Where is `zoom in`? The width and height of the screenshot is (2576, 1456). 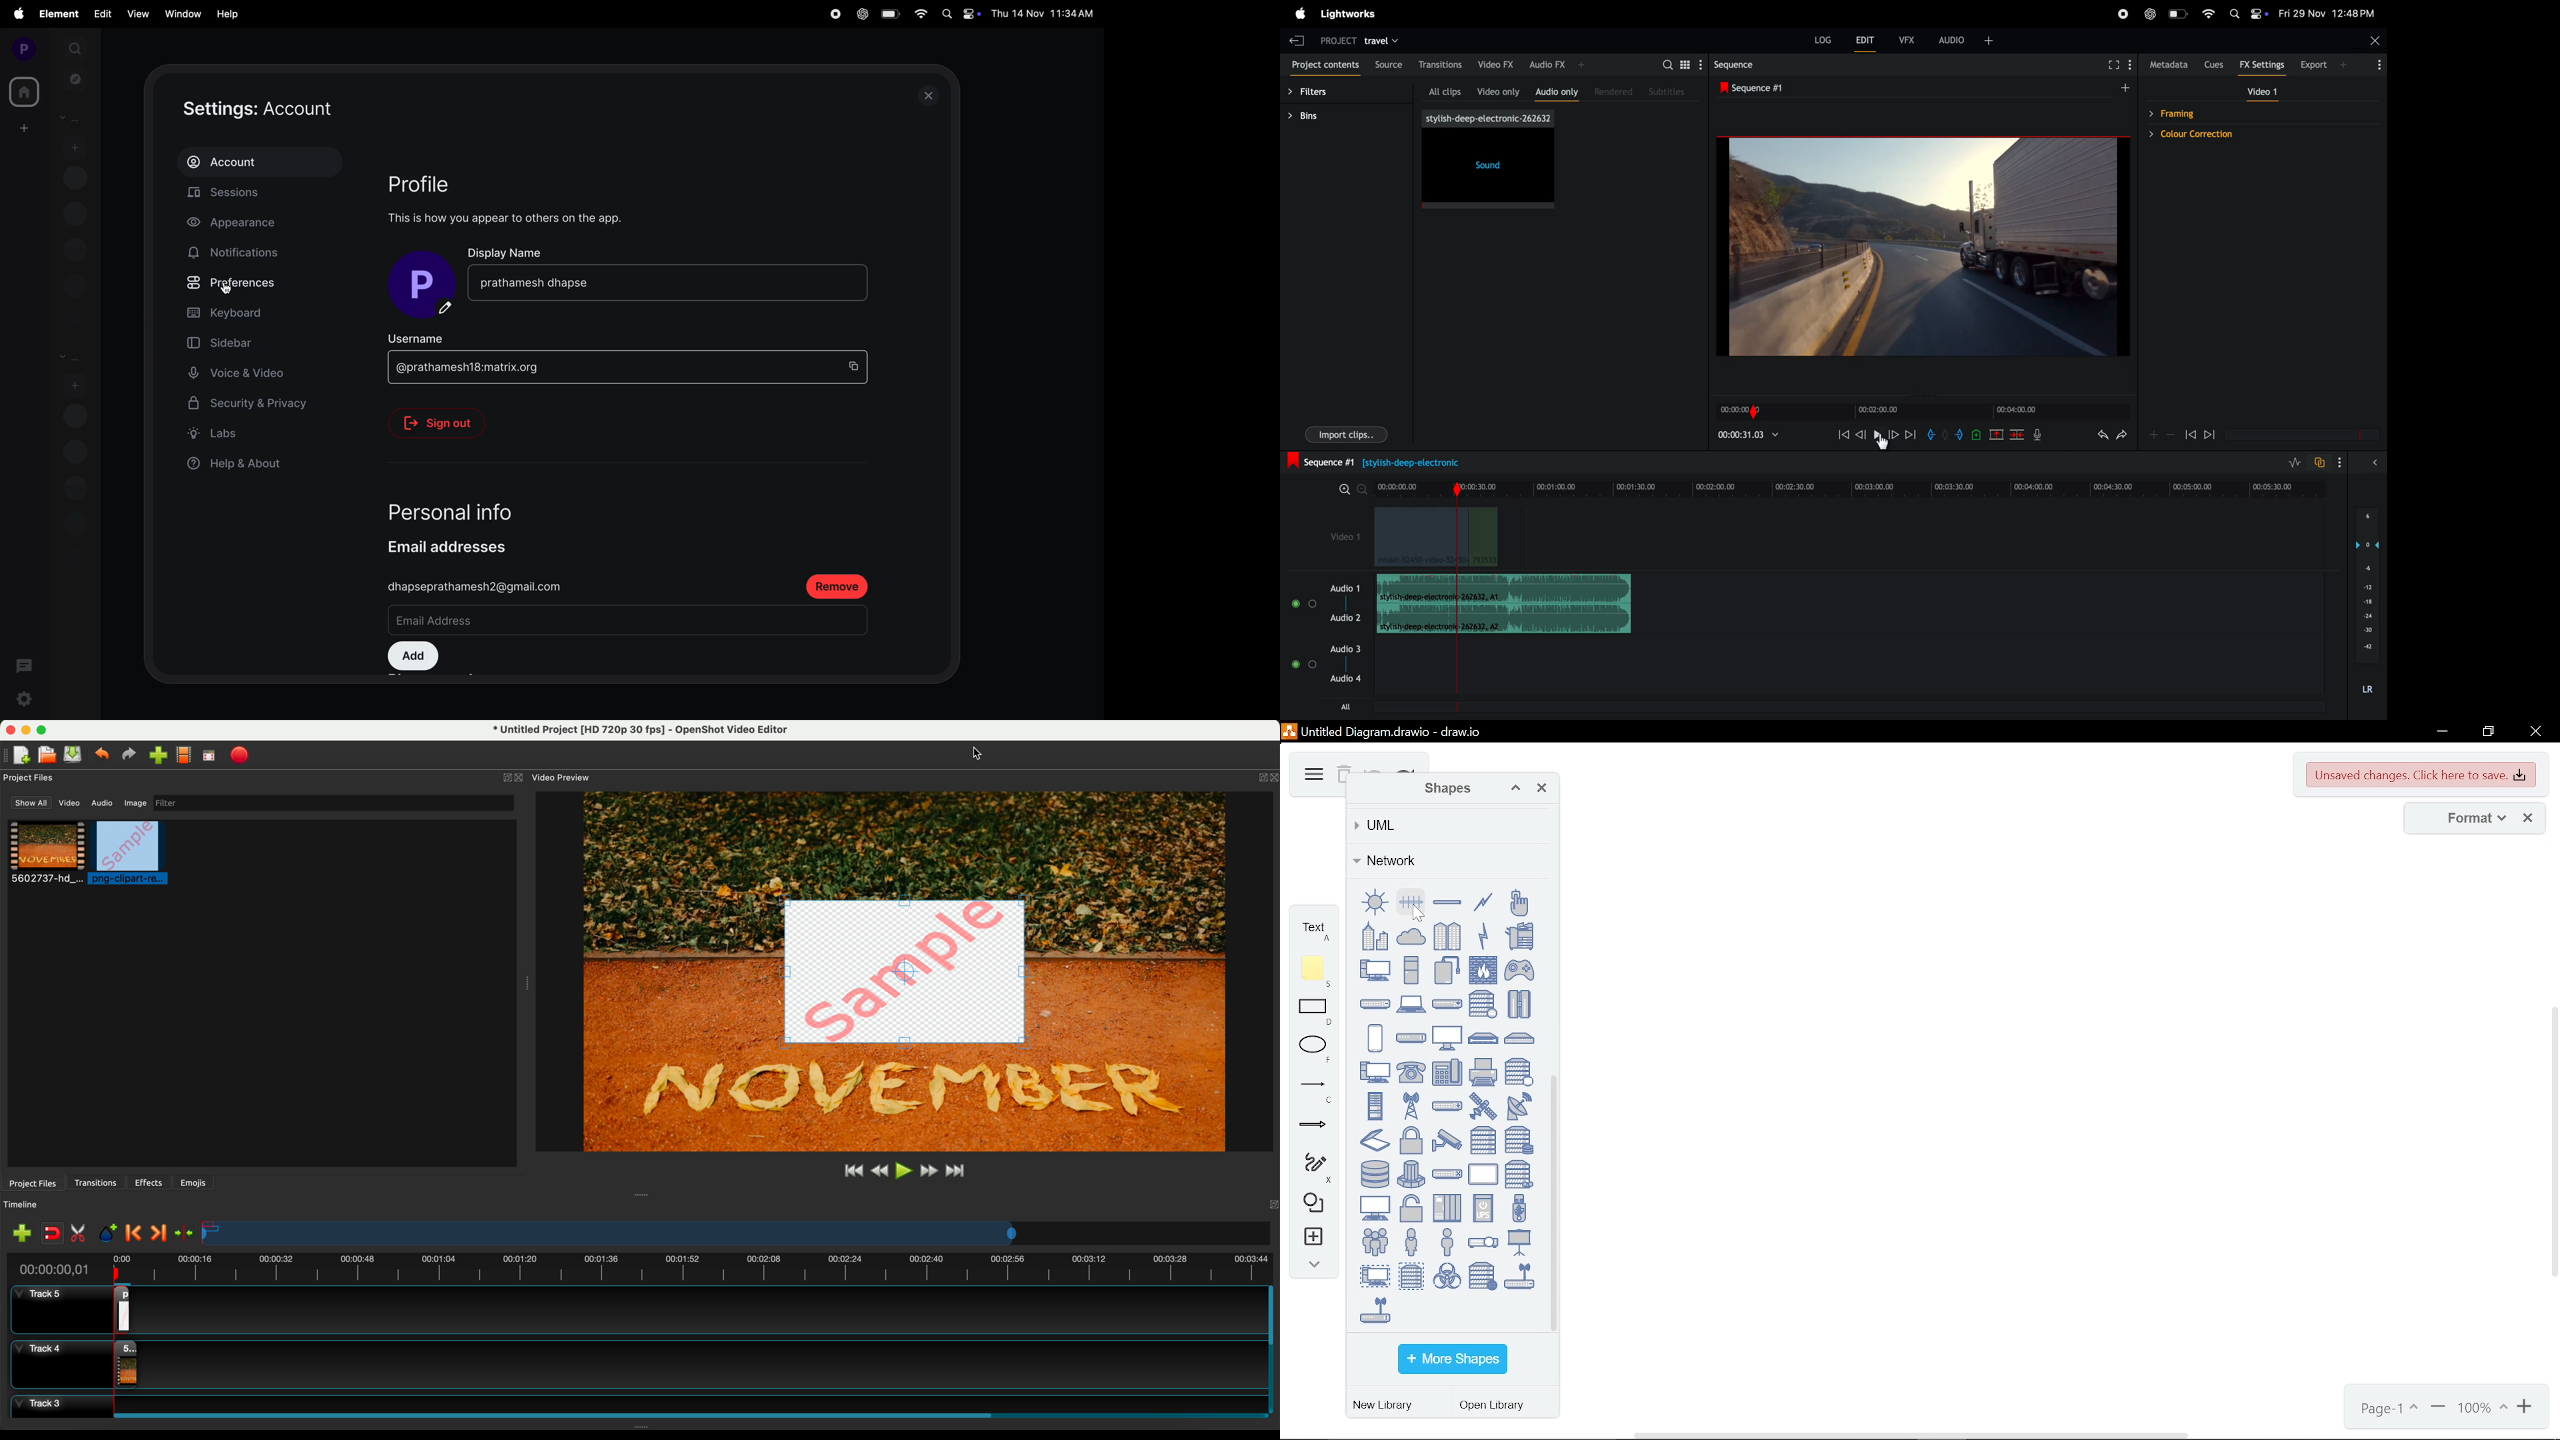 zoom in is located at coordinates (2527, 1408).